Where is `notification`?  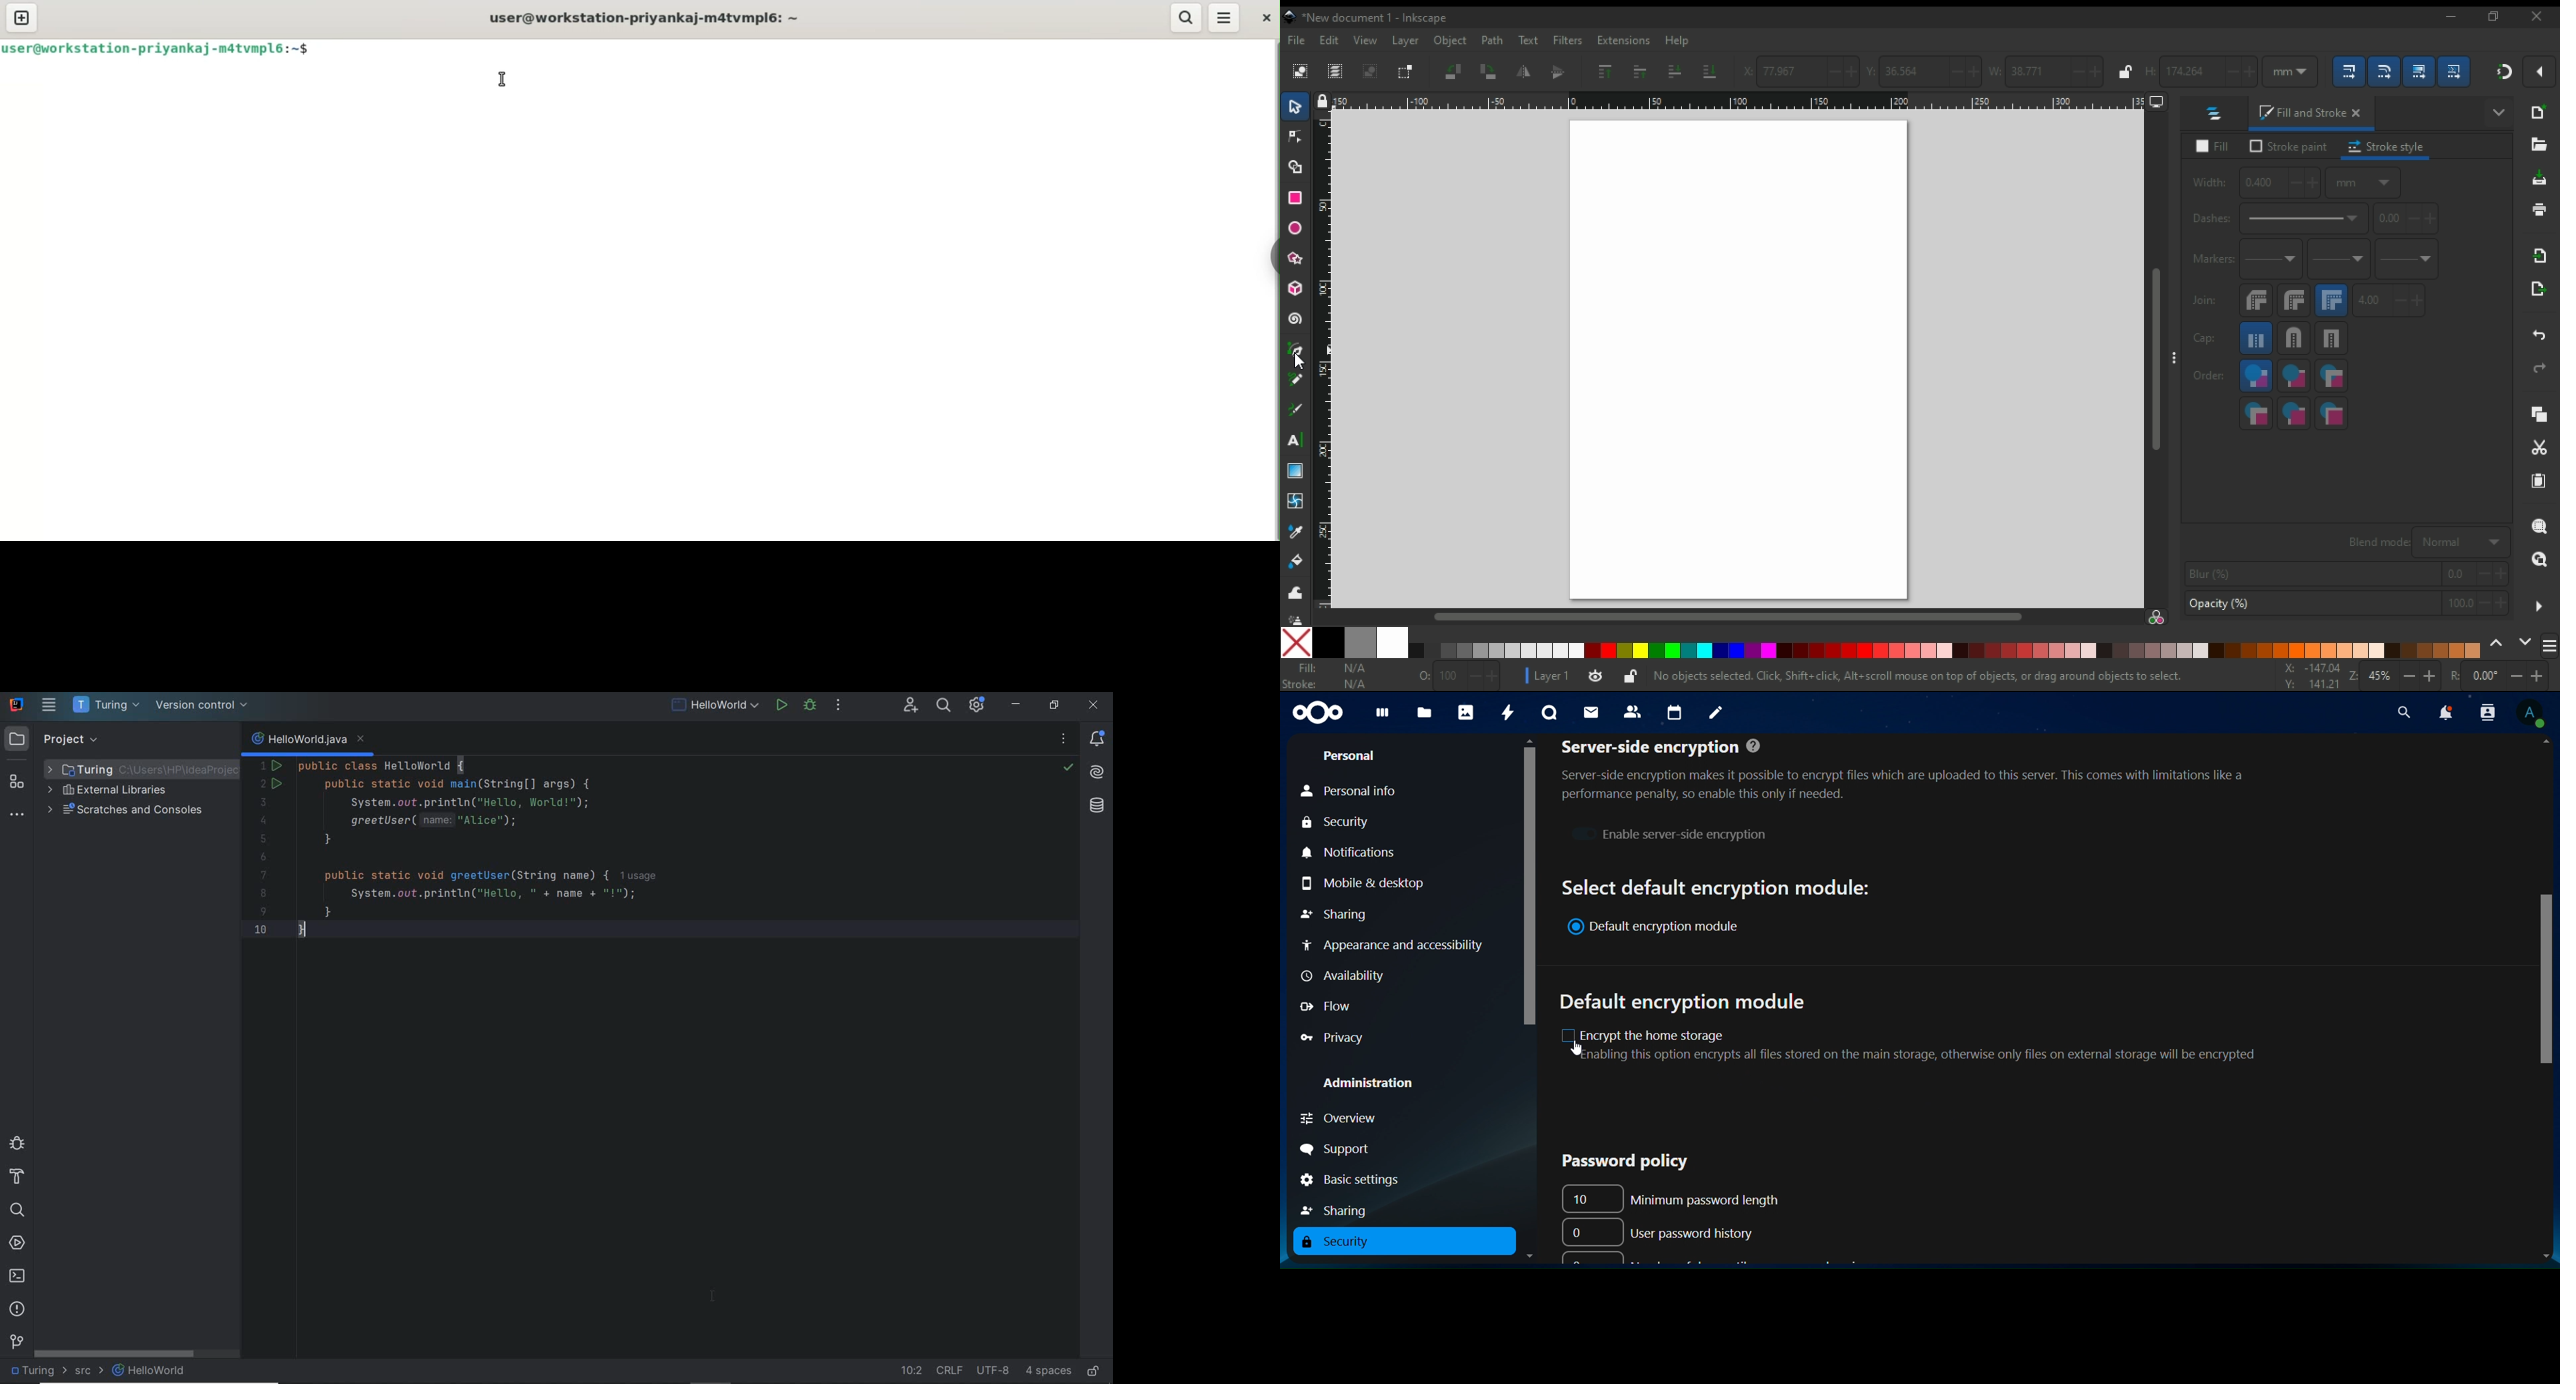
notification is located at coordinates (2485, 712).